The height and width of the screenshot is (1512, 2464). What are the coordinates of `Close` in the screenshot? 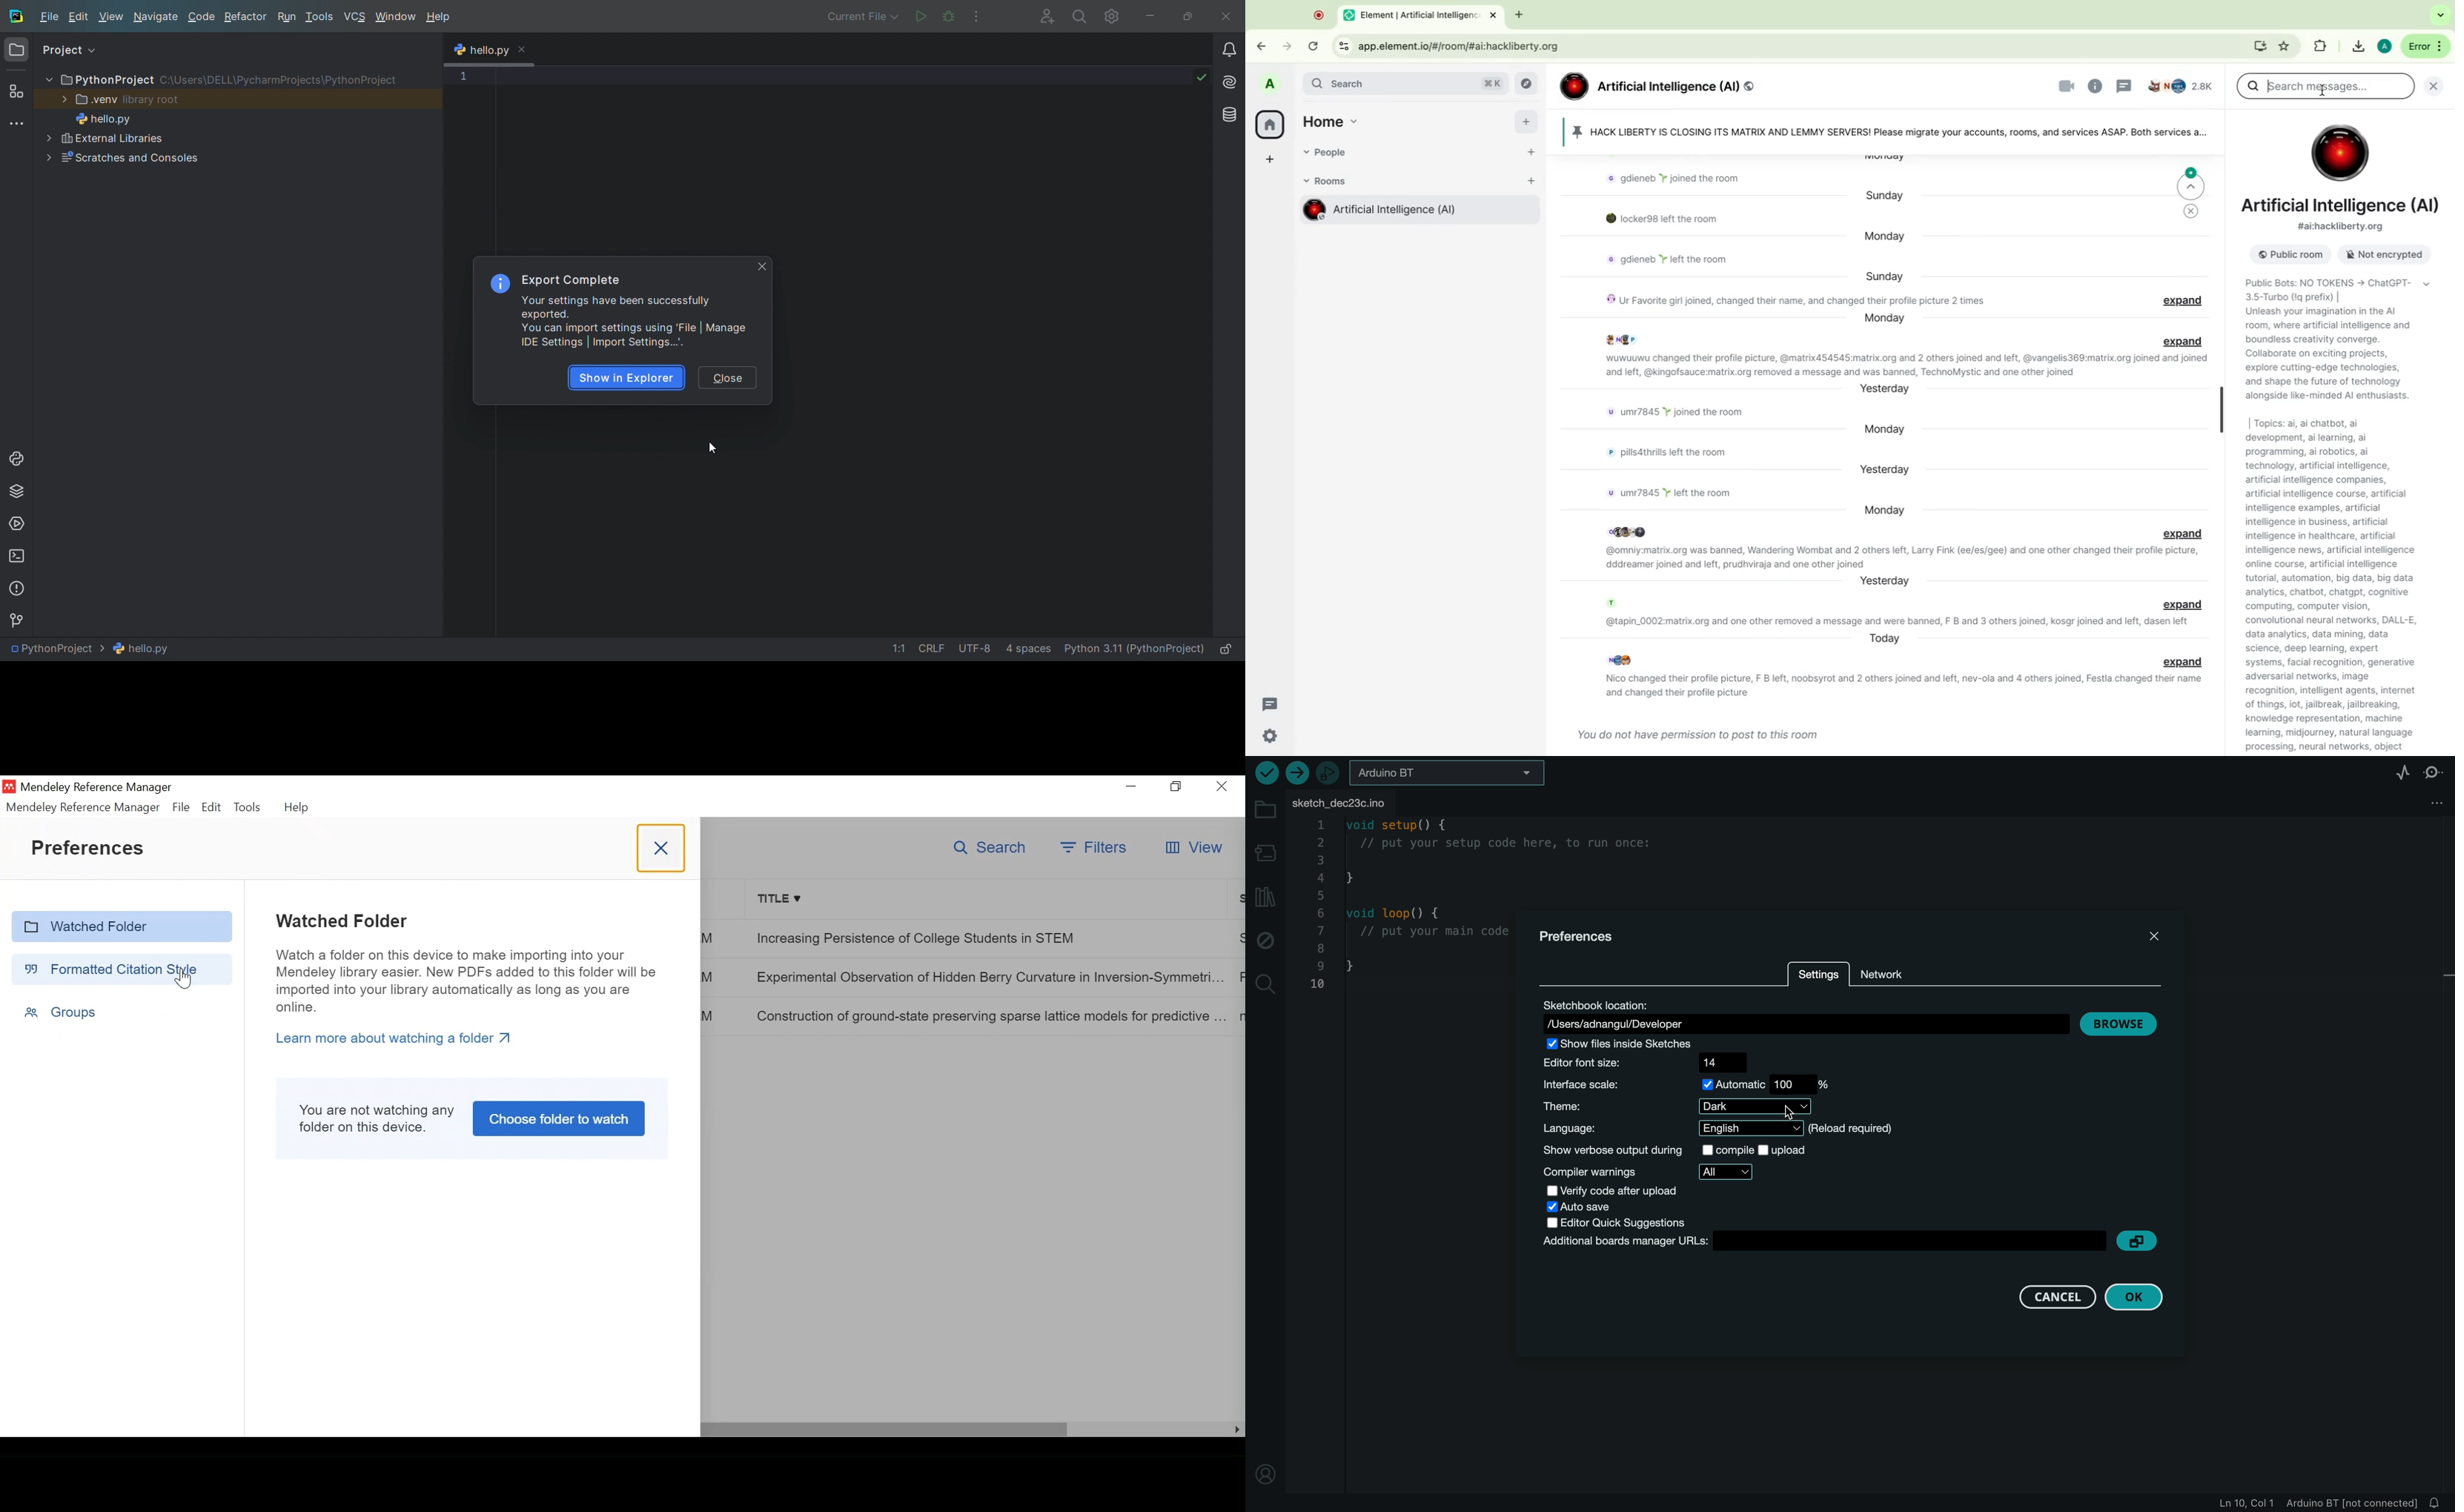 It's located at (1221, 787).